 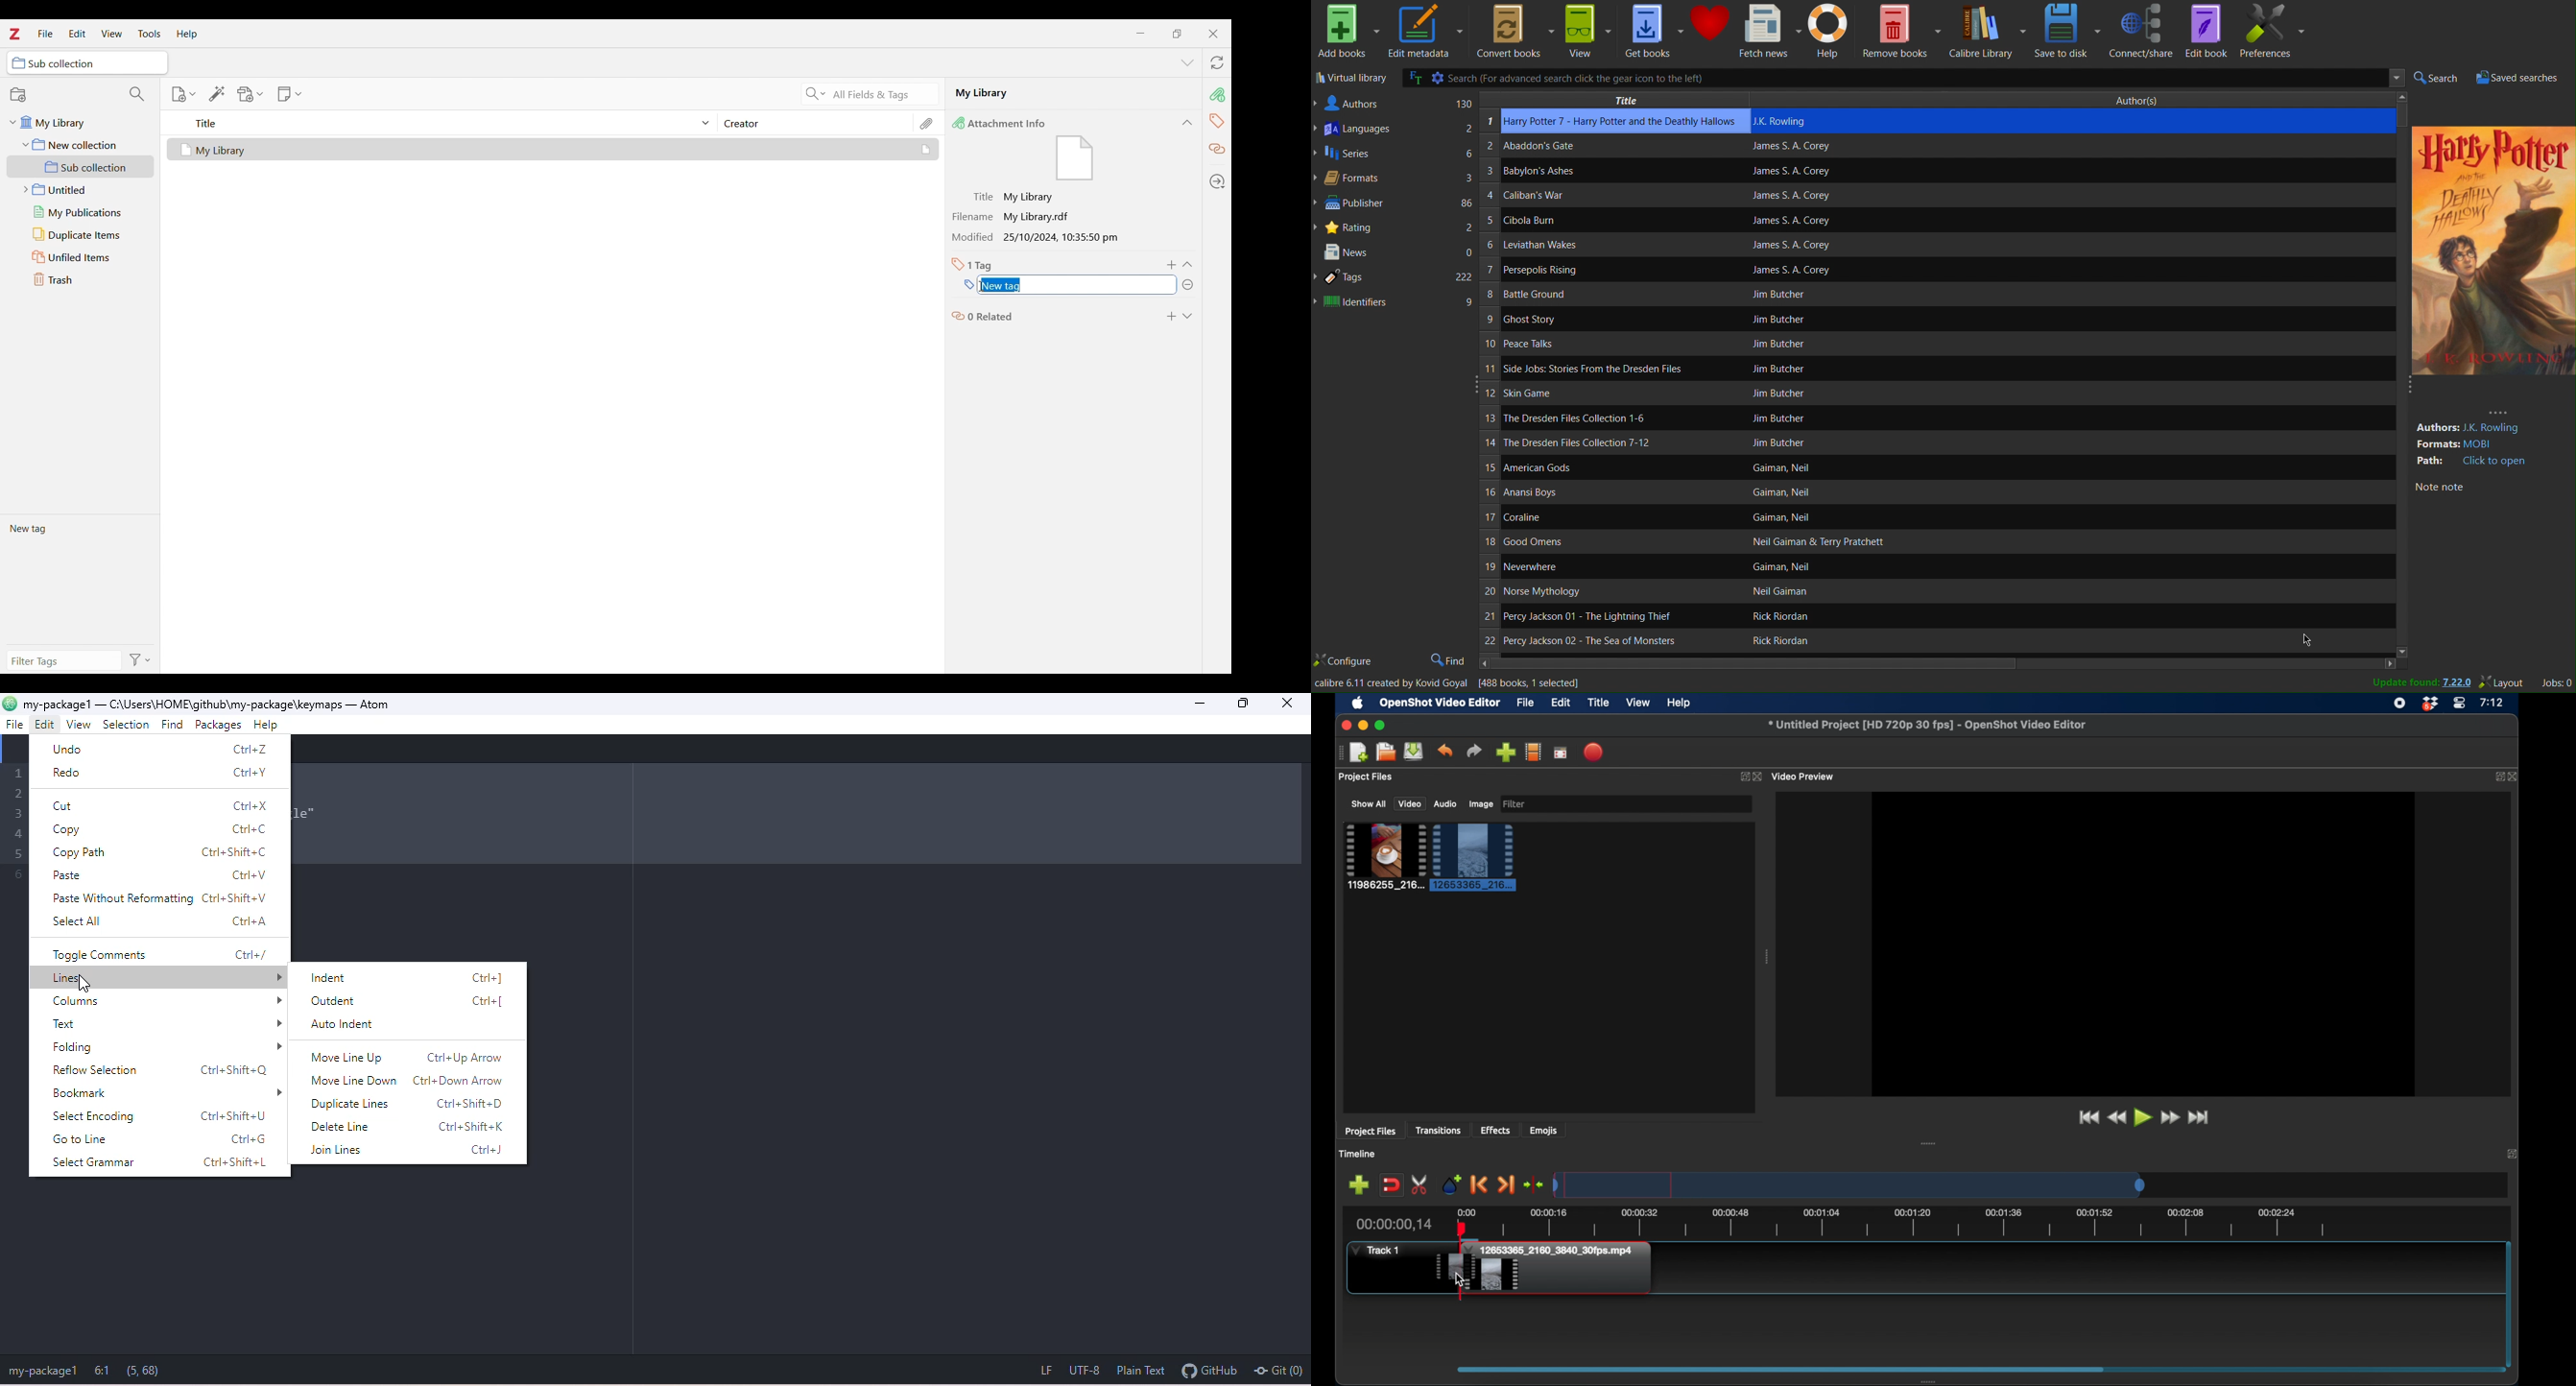 I want to click on drag handle, so click(x=1781, y=1368).